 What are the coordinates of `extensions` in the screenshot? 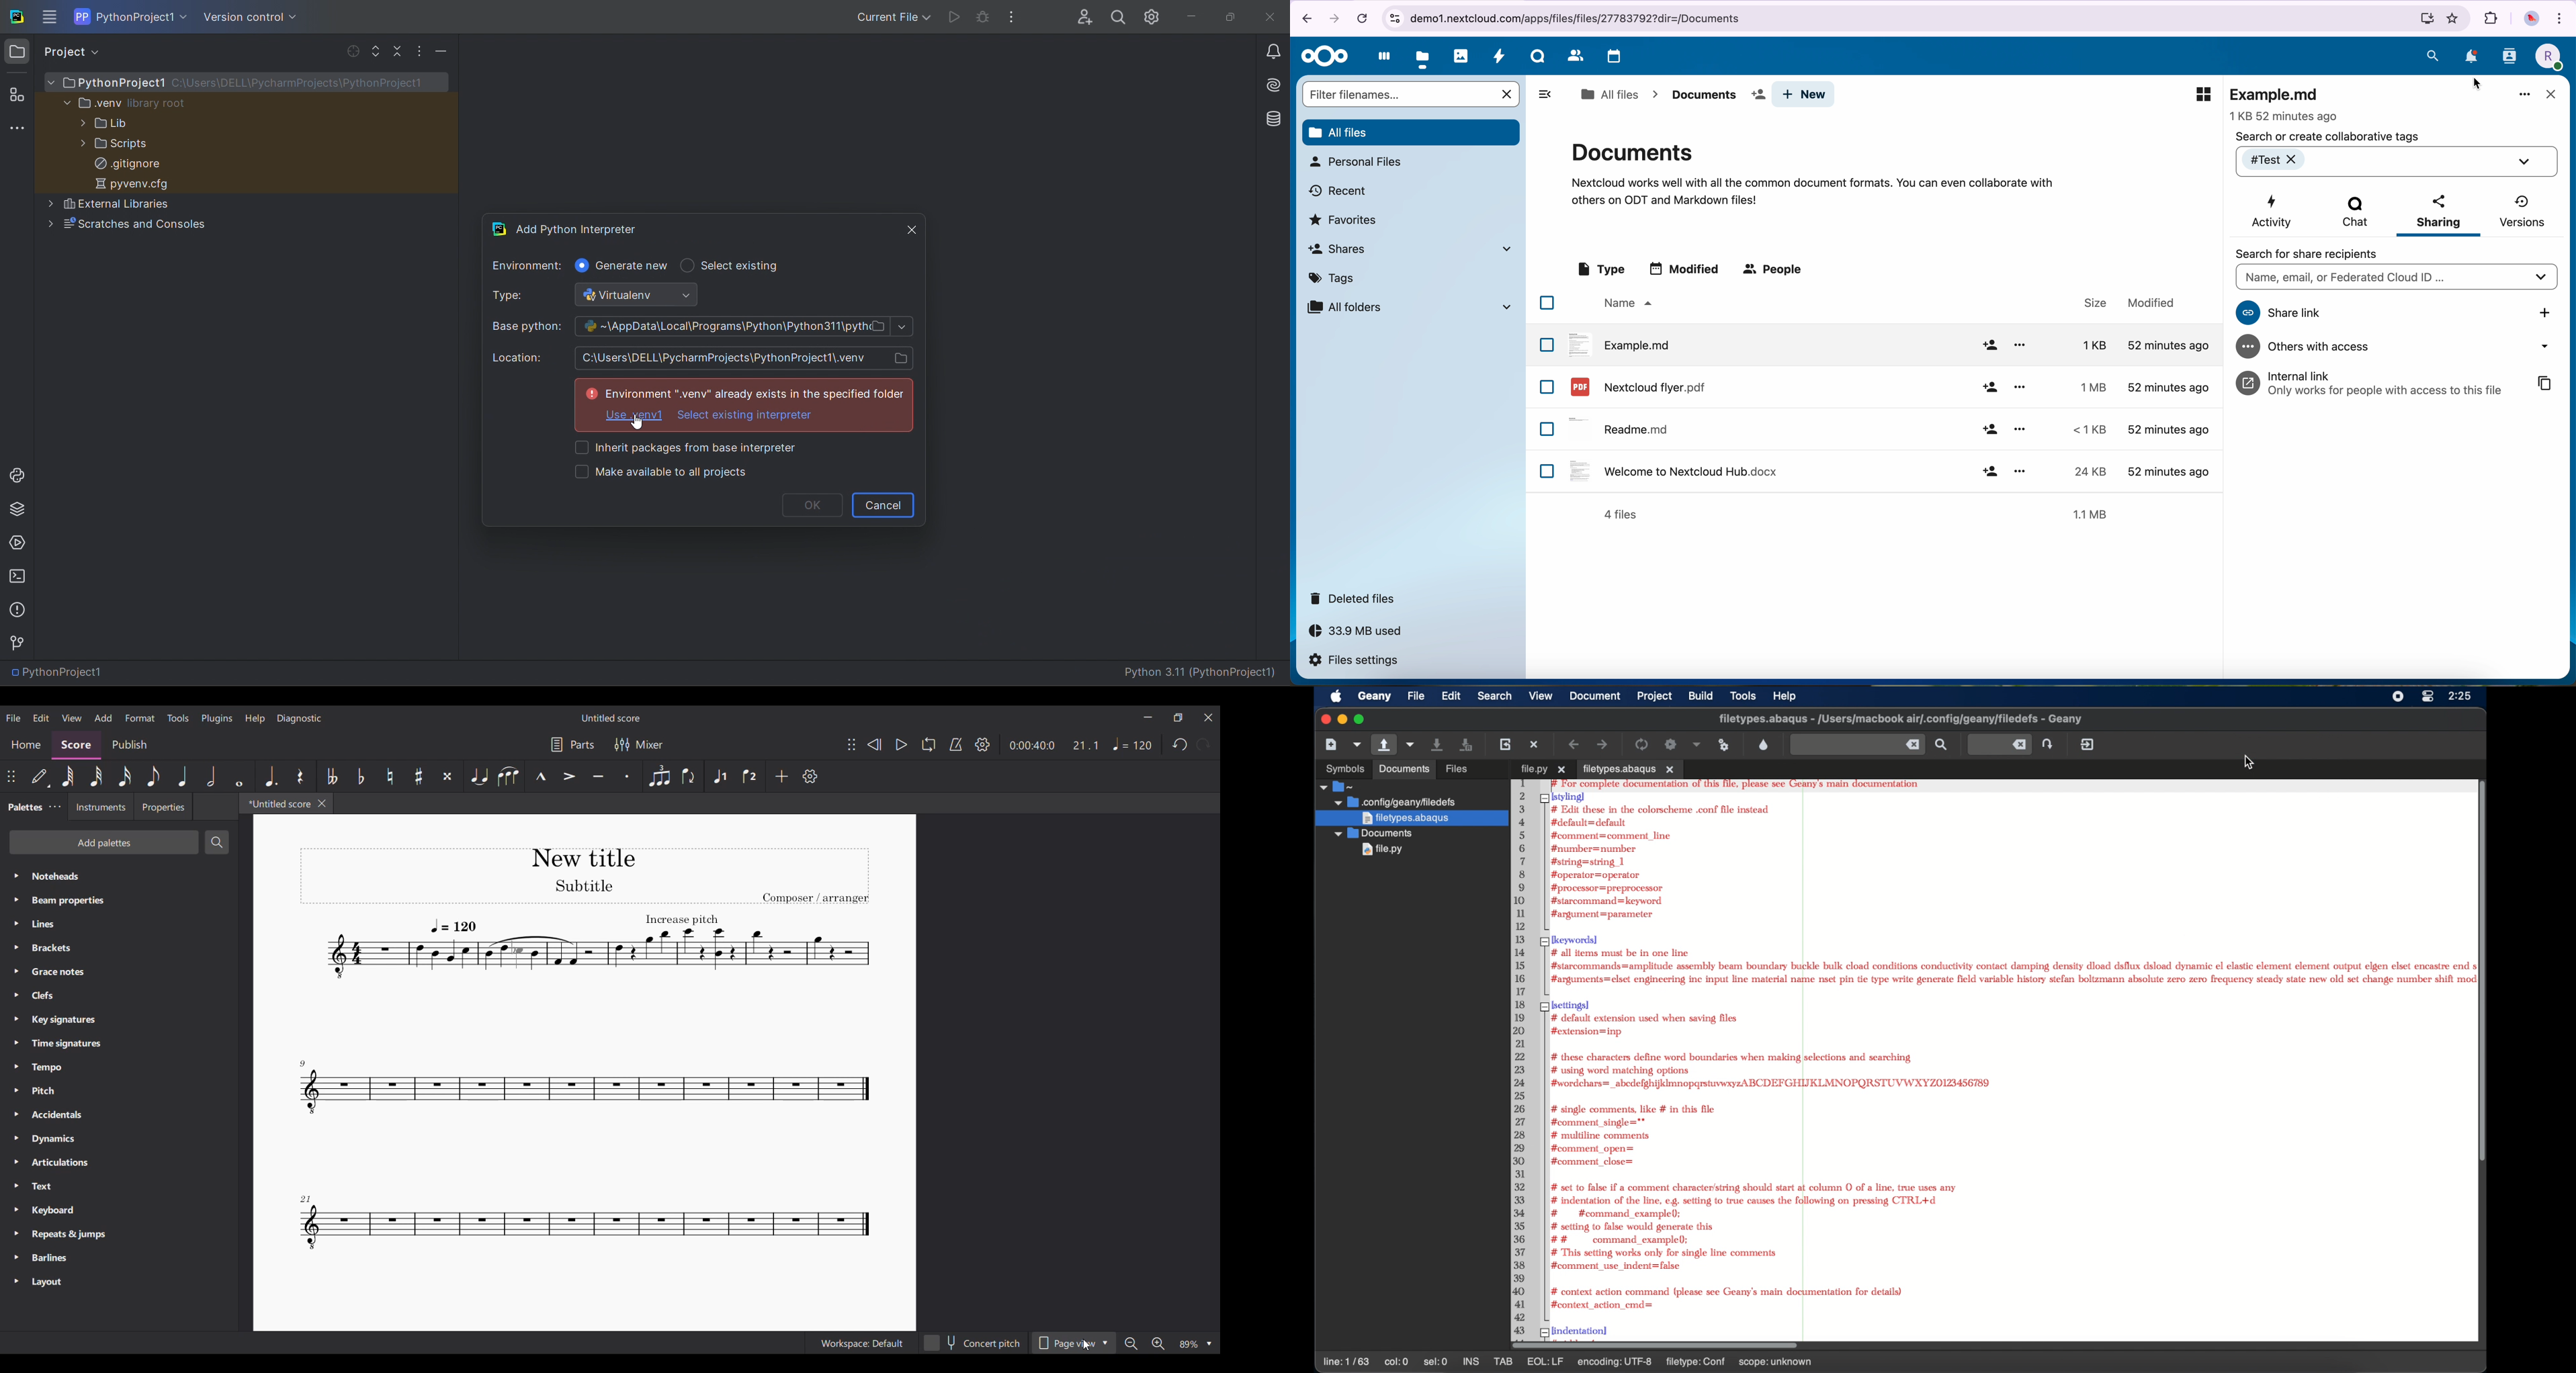 It's located at (2491, 19).